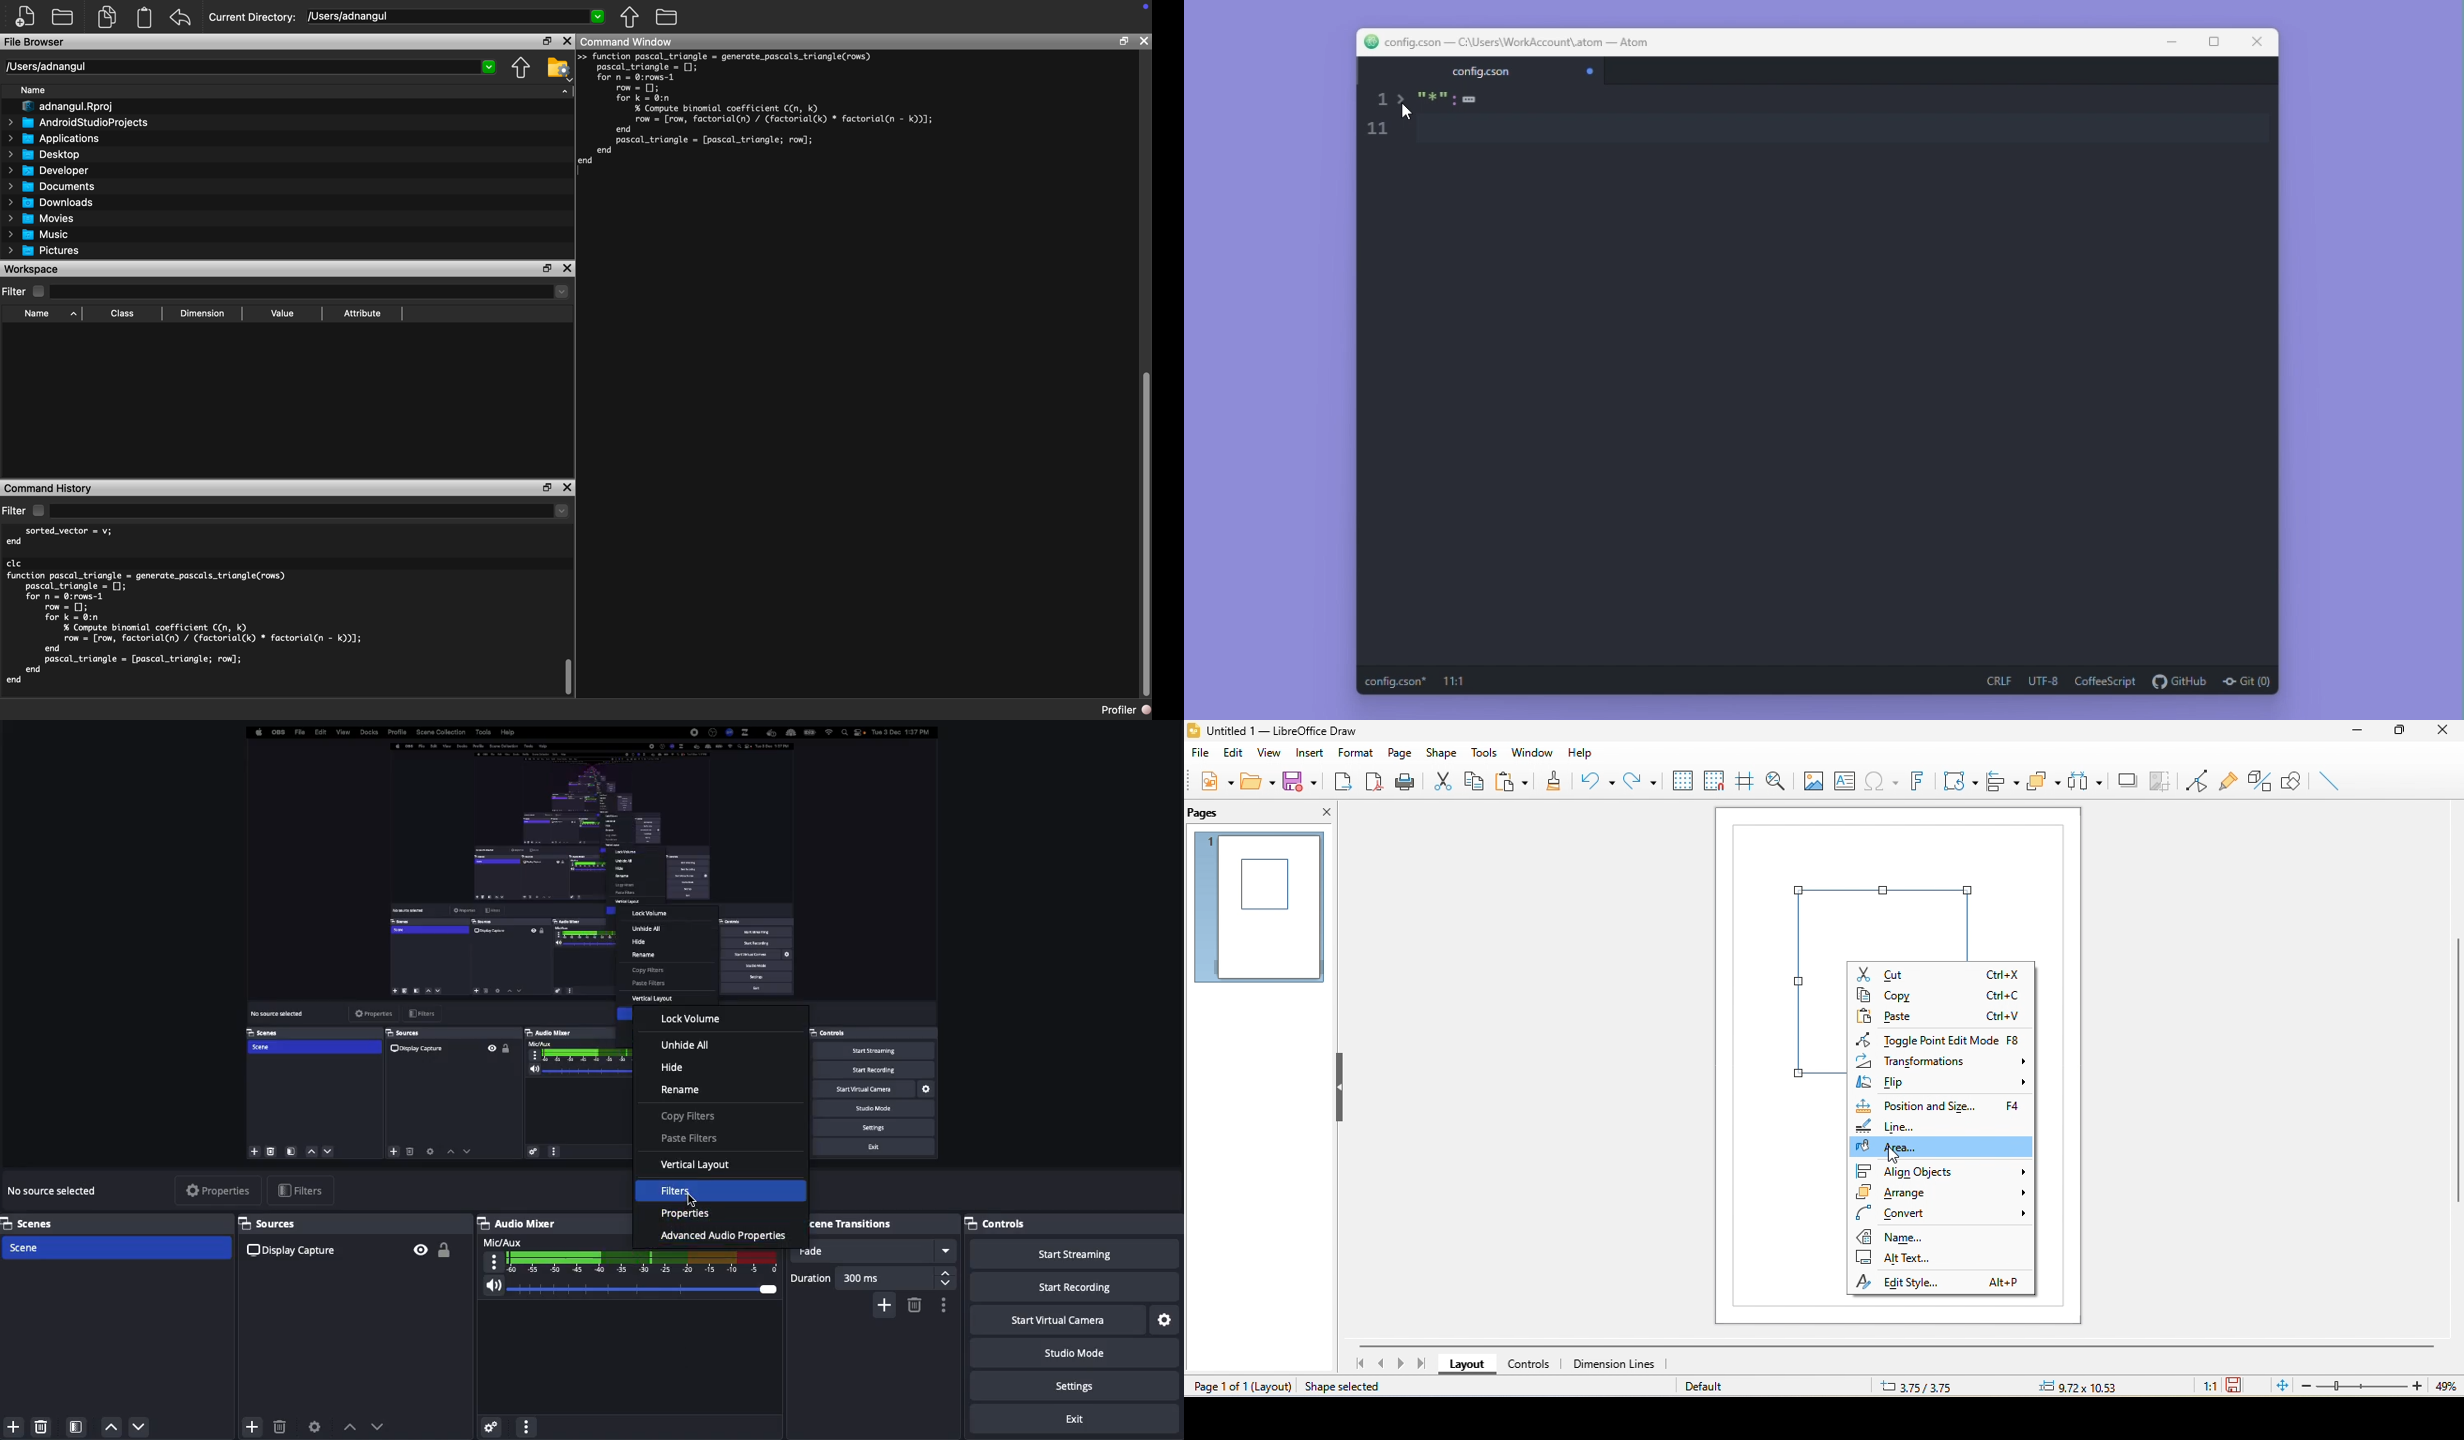 The image size is (2464, 1456). Describe the element at coordinates (1641, 781) in the screenshot. I see `redo` at that location.